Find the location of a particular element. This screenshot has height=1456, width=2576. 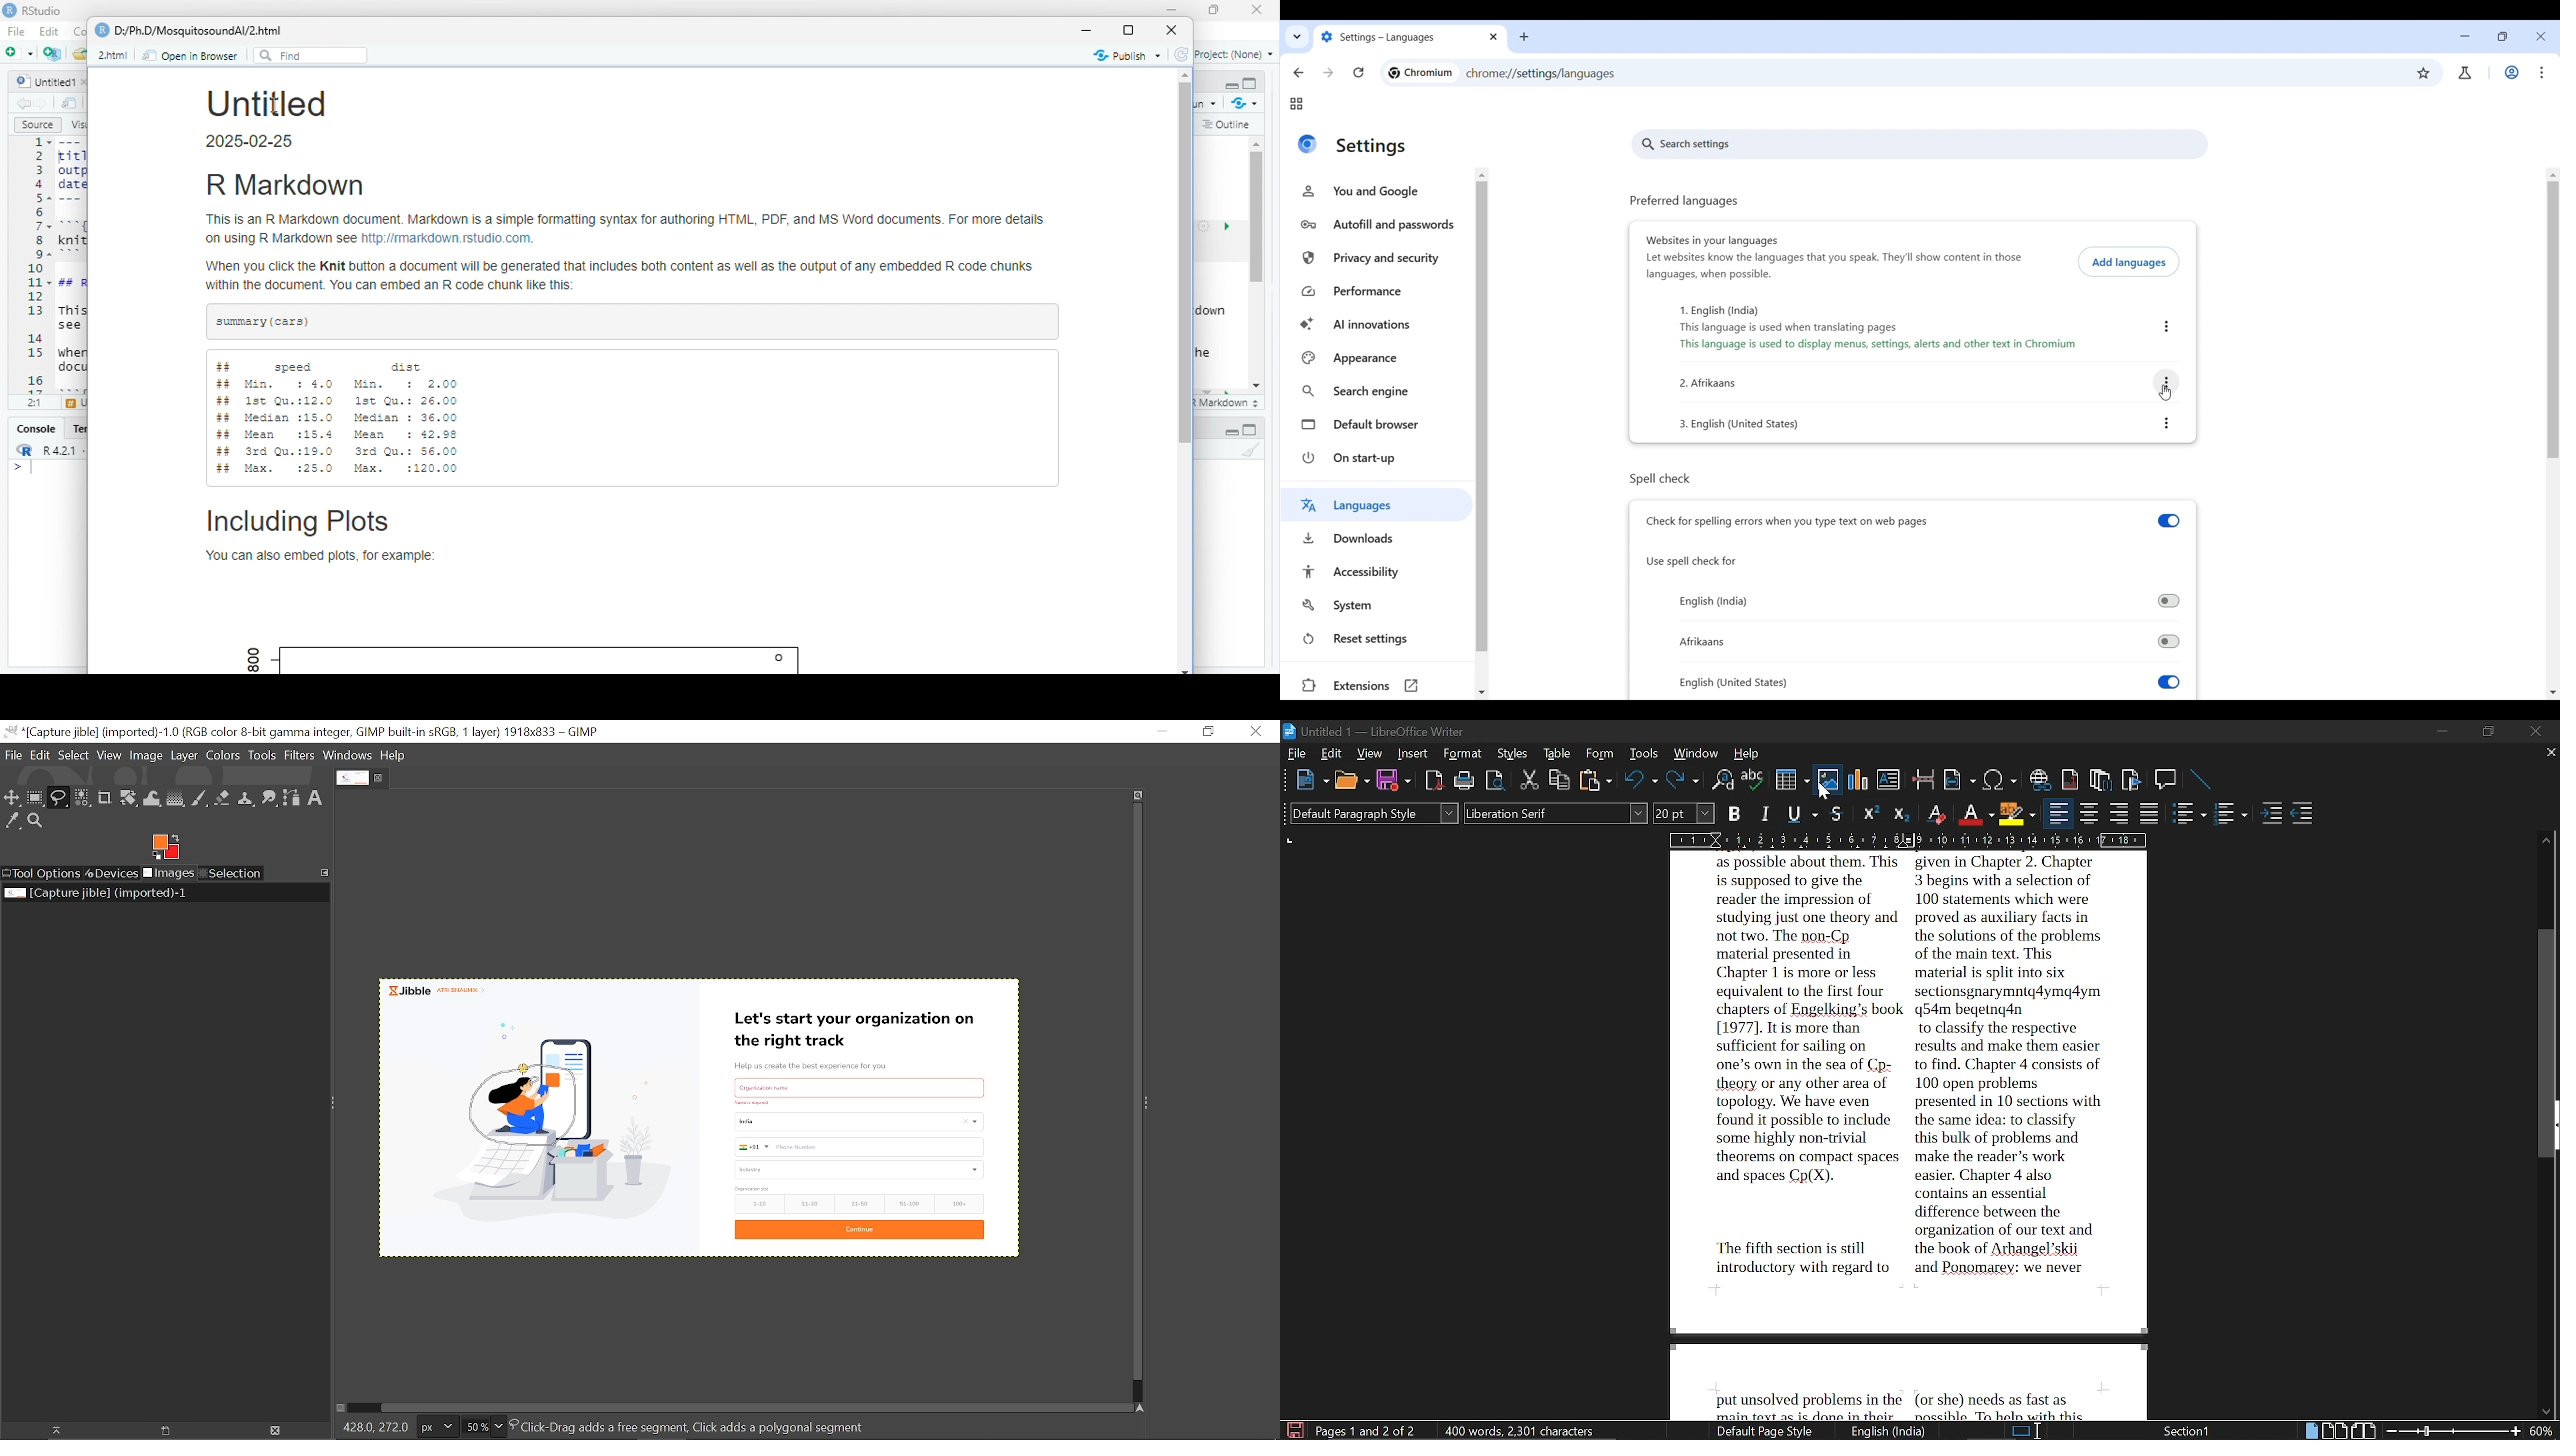

export is located at coordinates (1494, 781).